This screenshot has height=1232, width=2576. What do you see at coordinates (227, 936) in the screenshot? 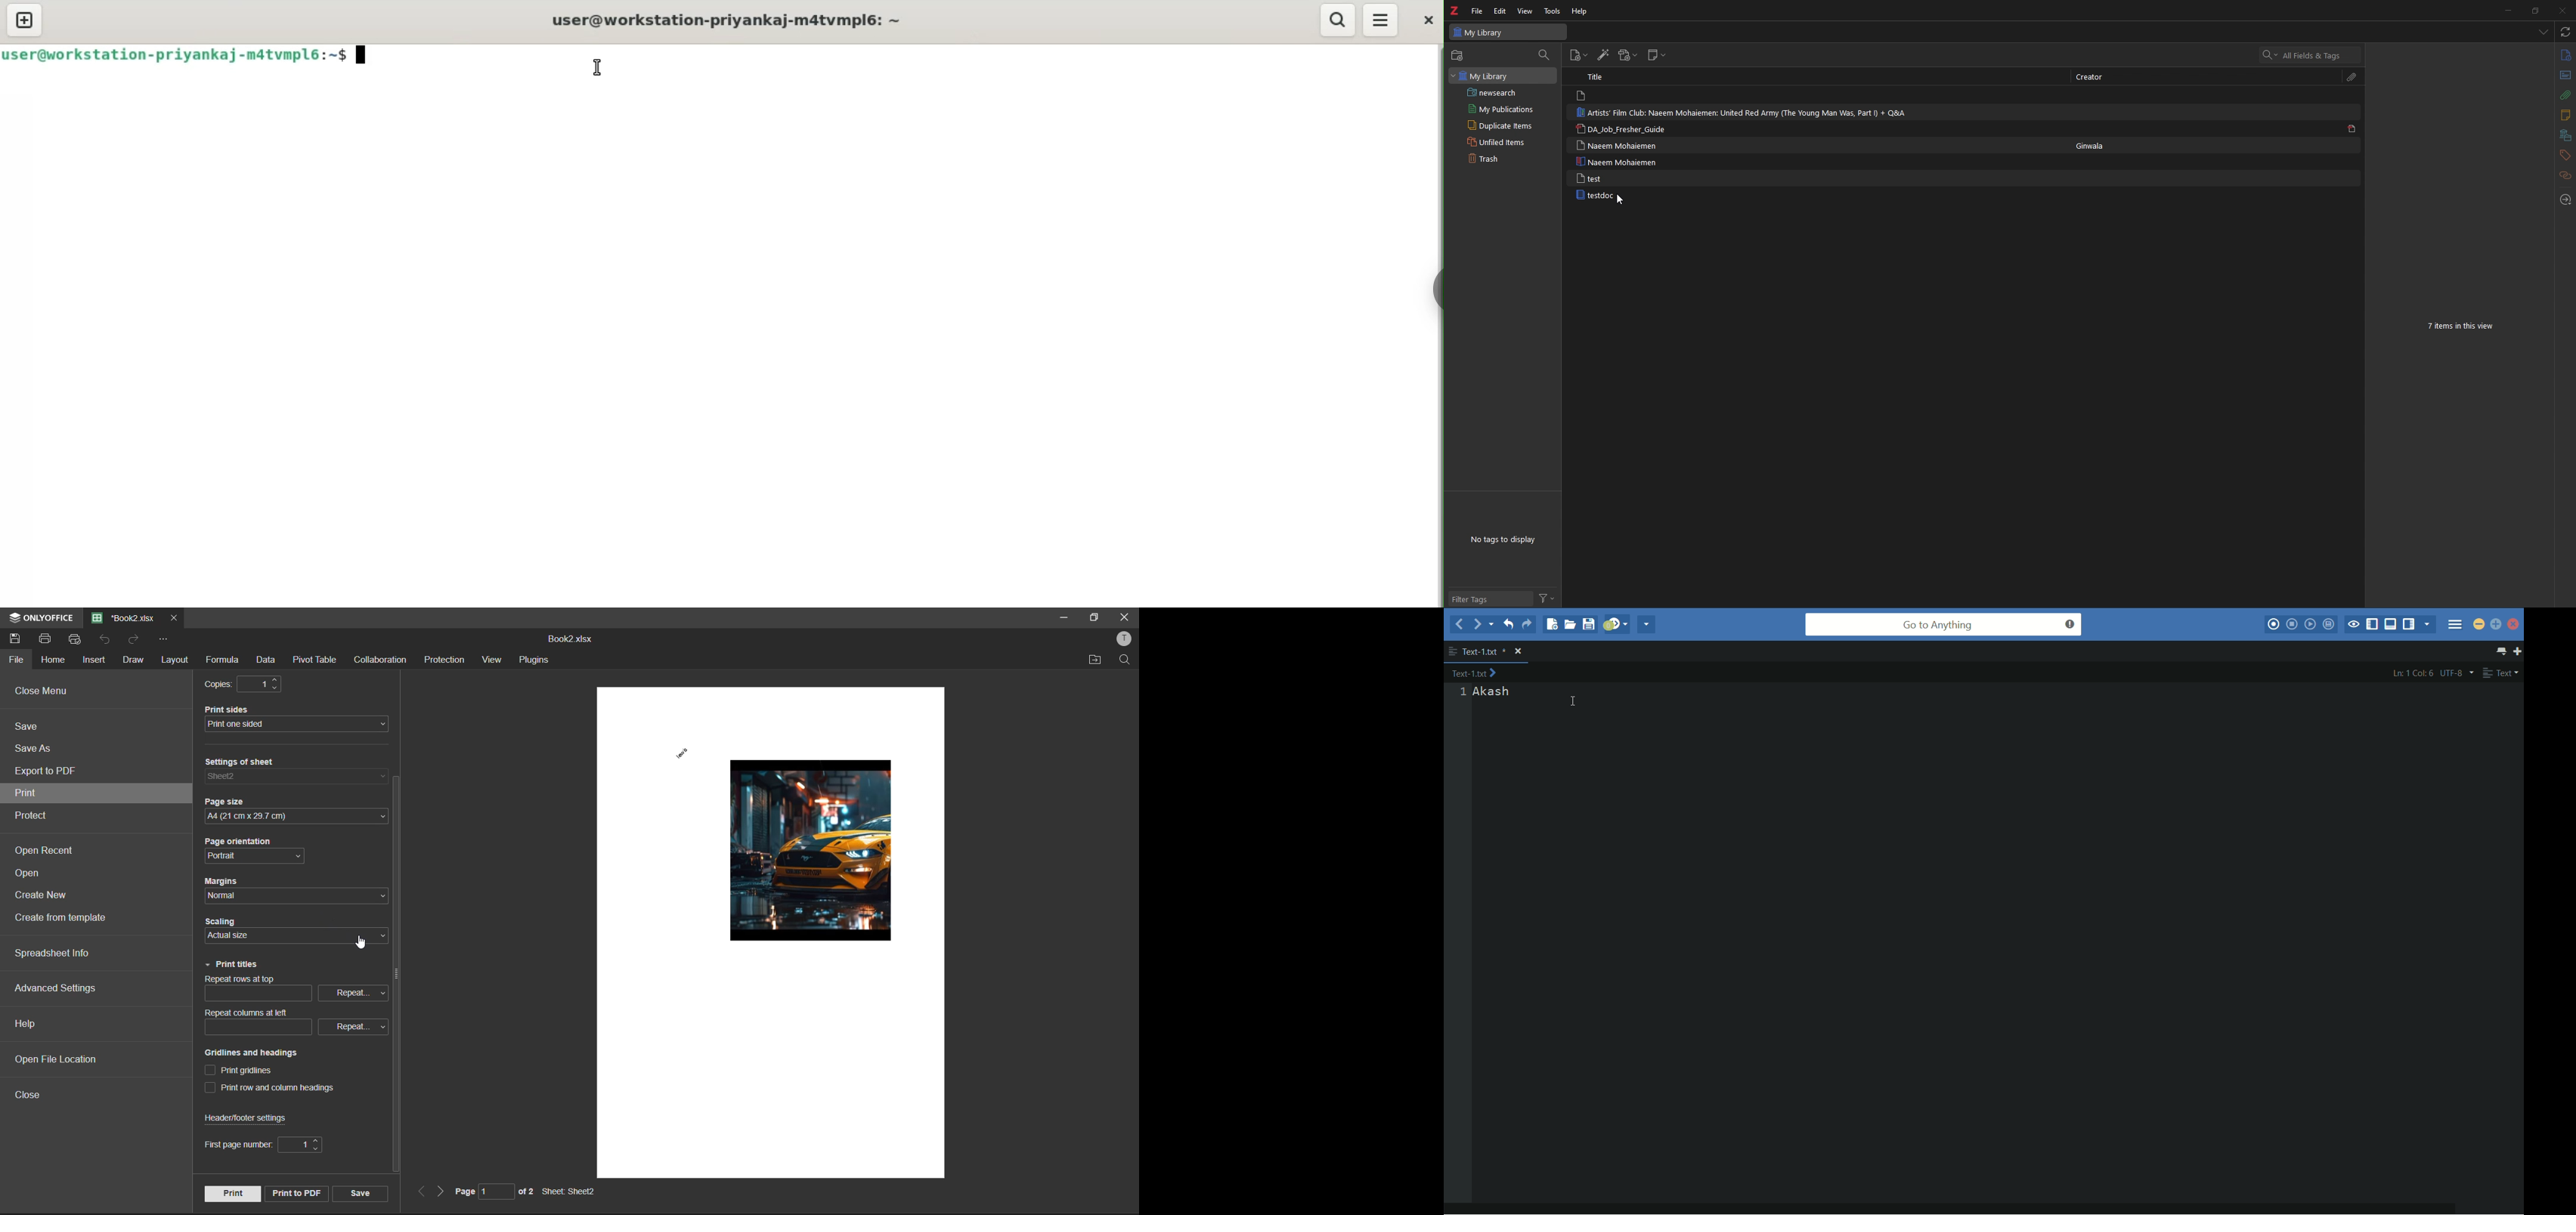
I see `Actual size` at bounding box center [227, 936].